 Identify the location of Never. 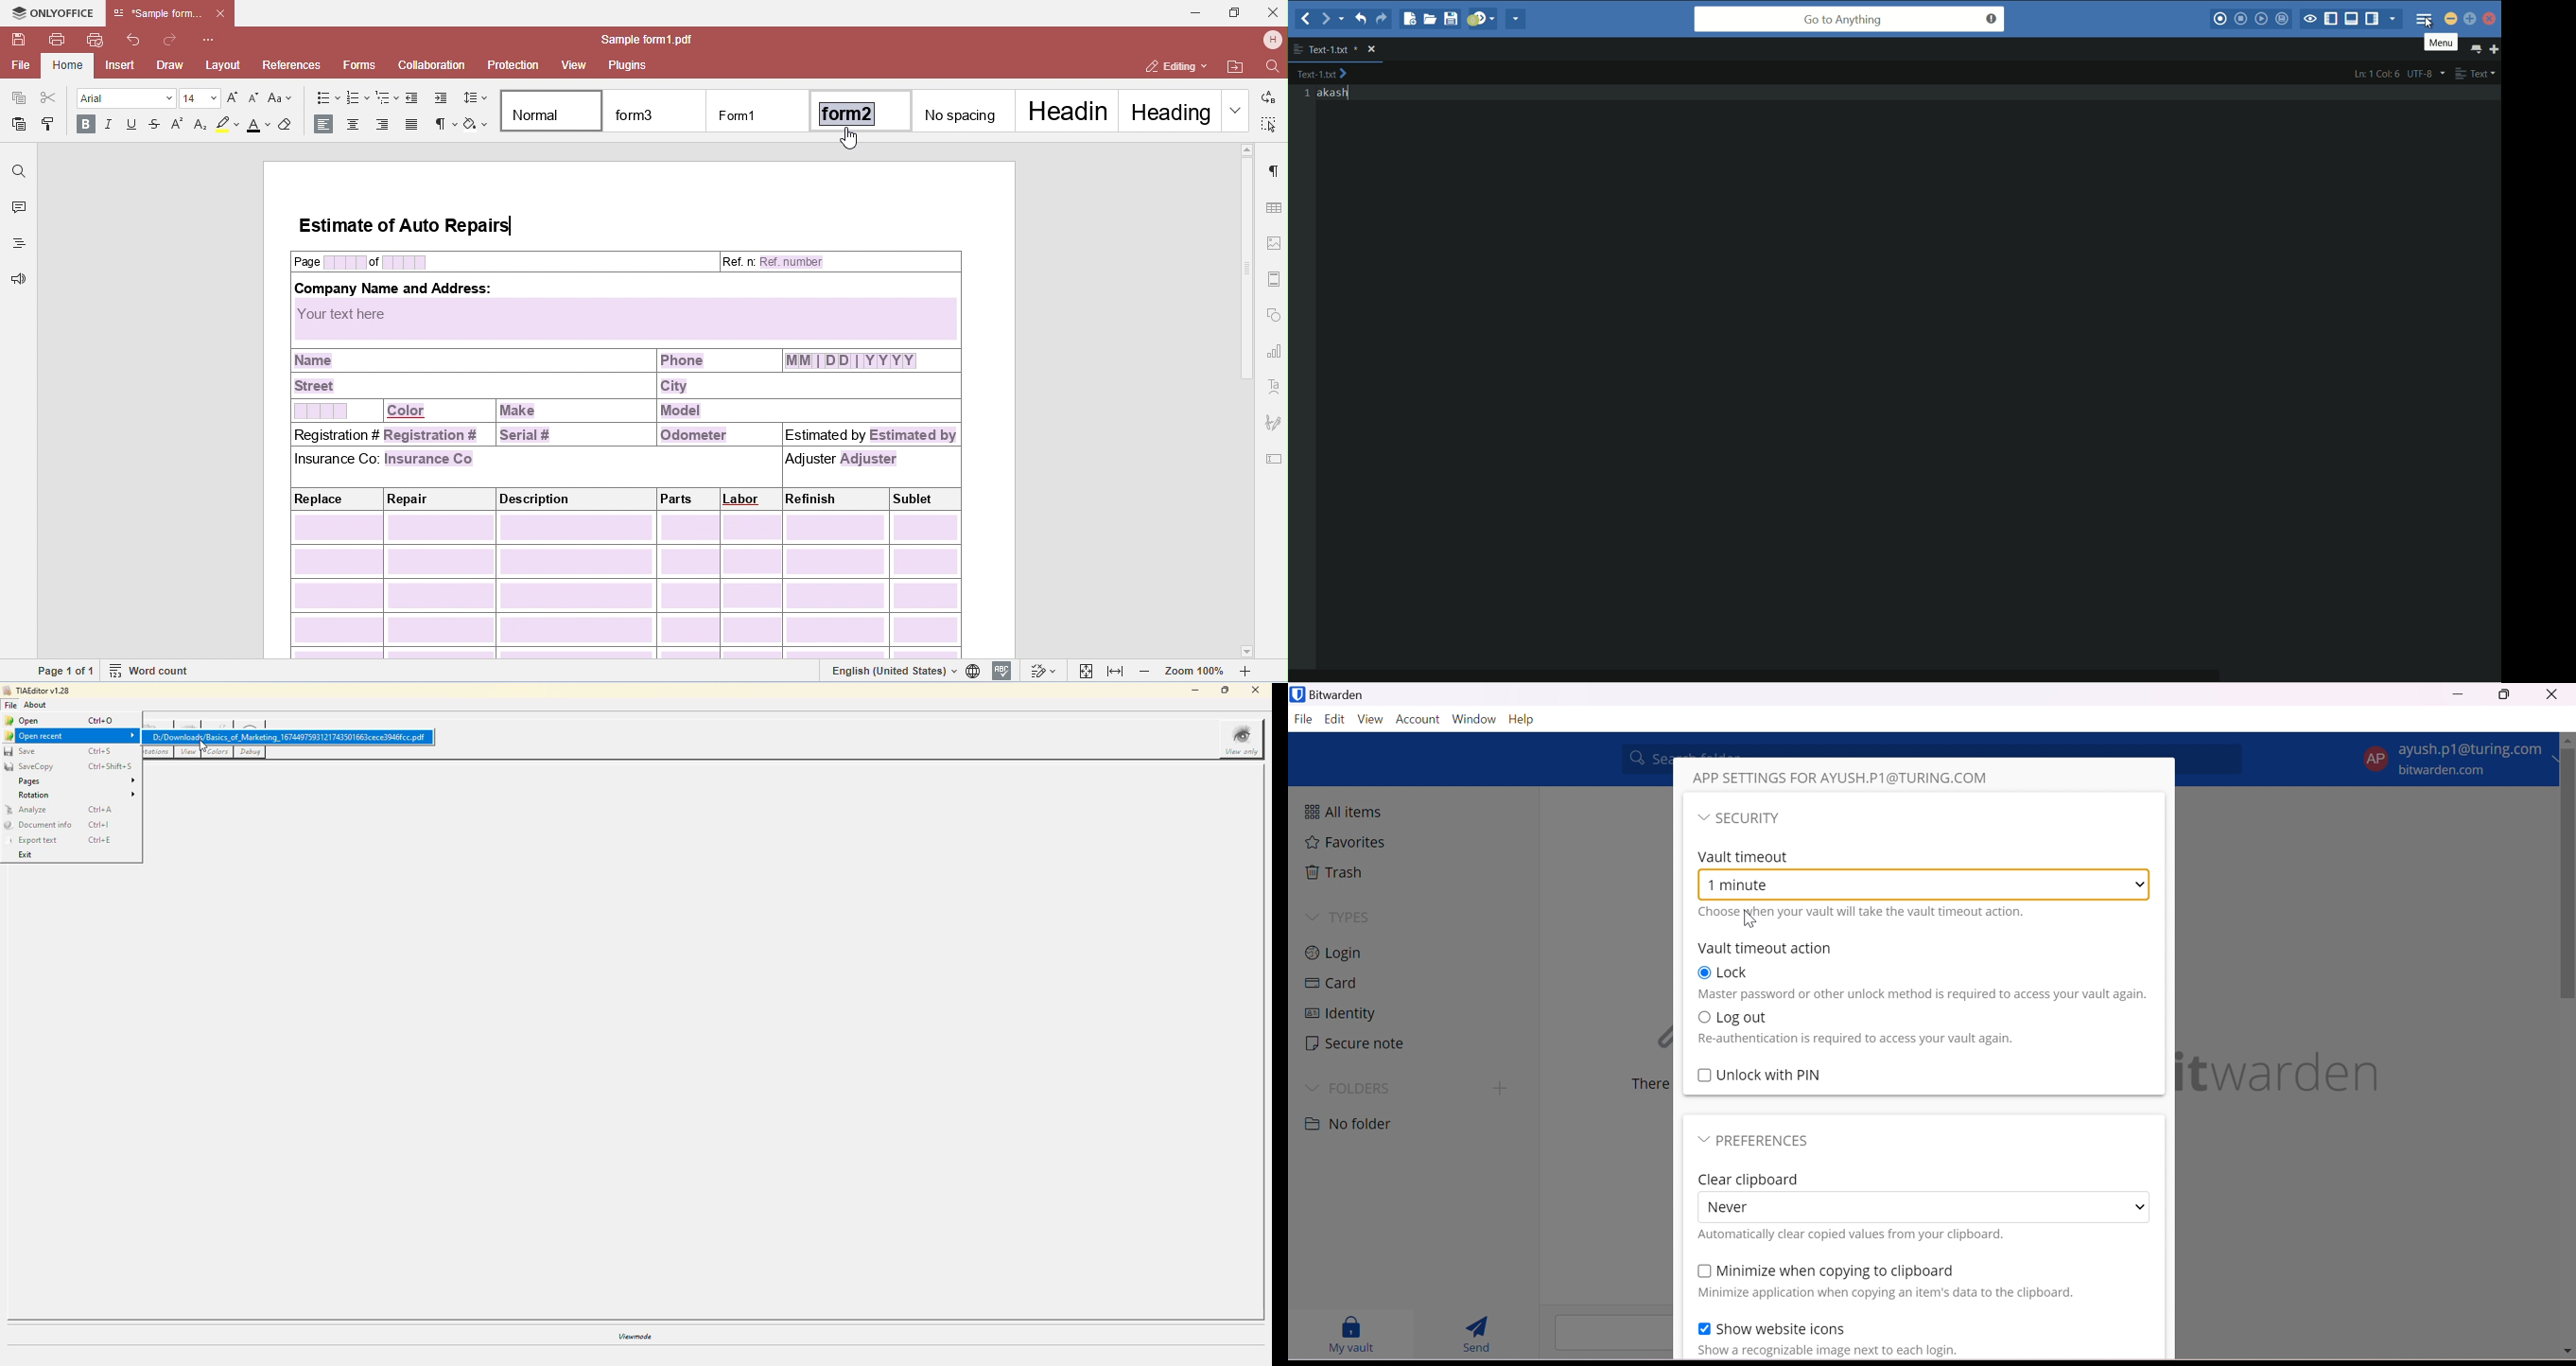
(1733, 1207).